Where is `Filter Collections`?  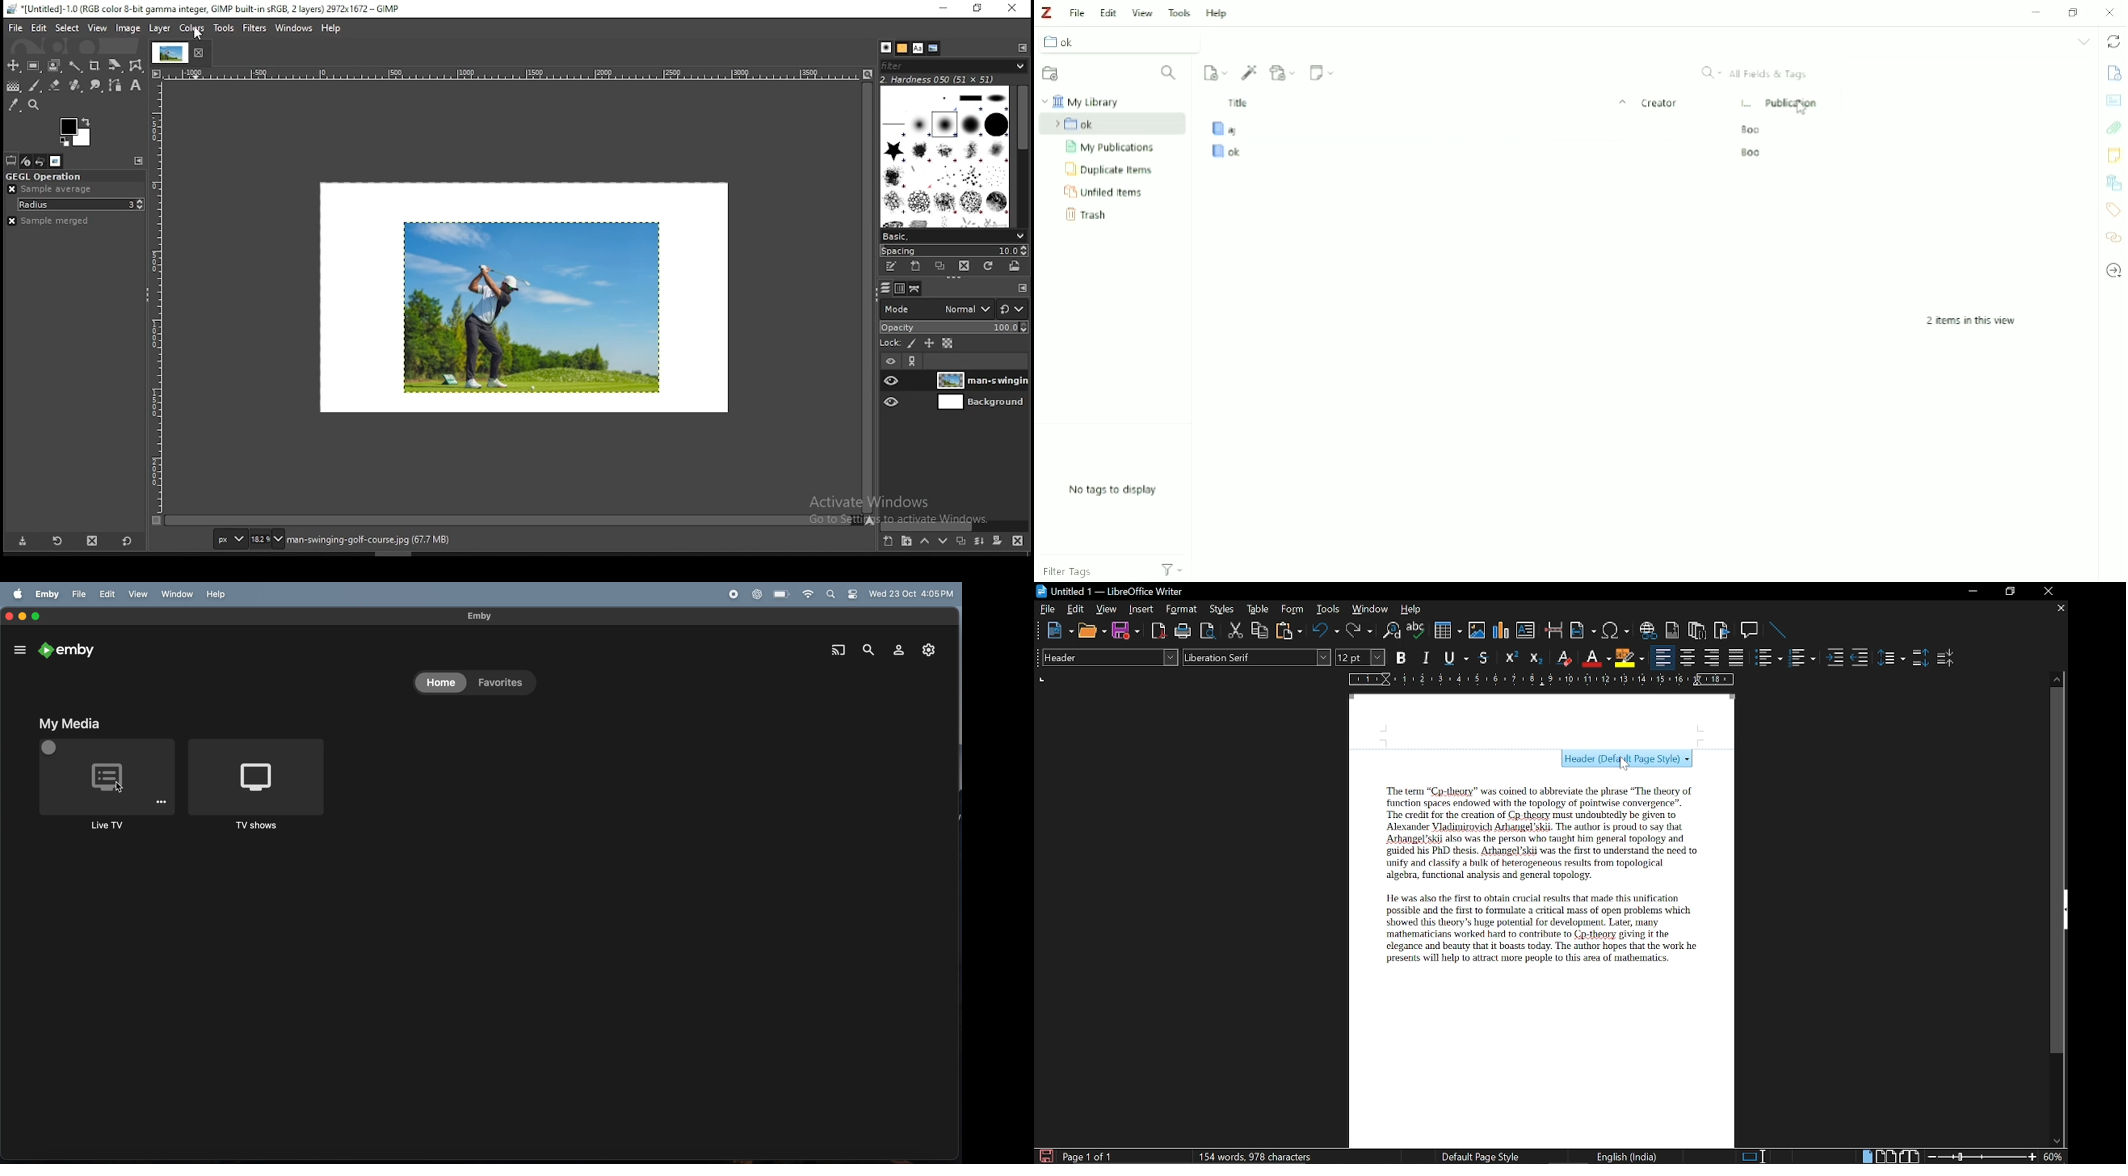 Filter Collections is located at coordinates (1170, 73).